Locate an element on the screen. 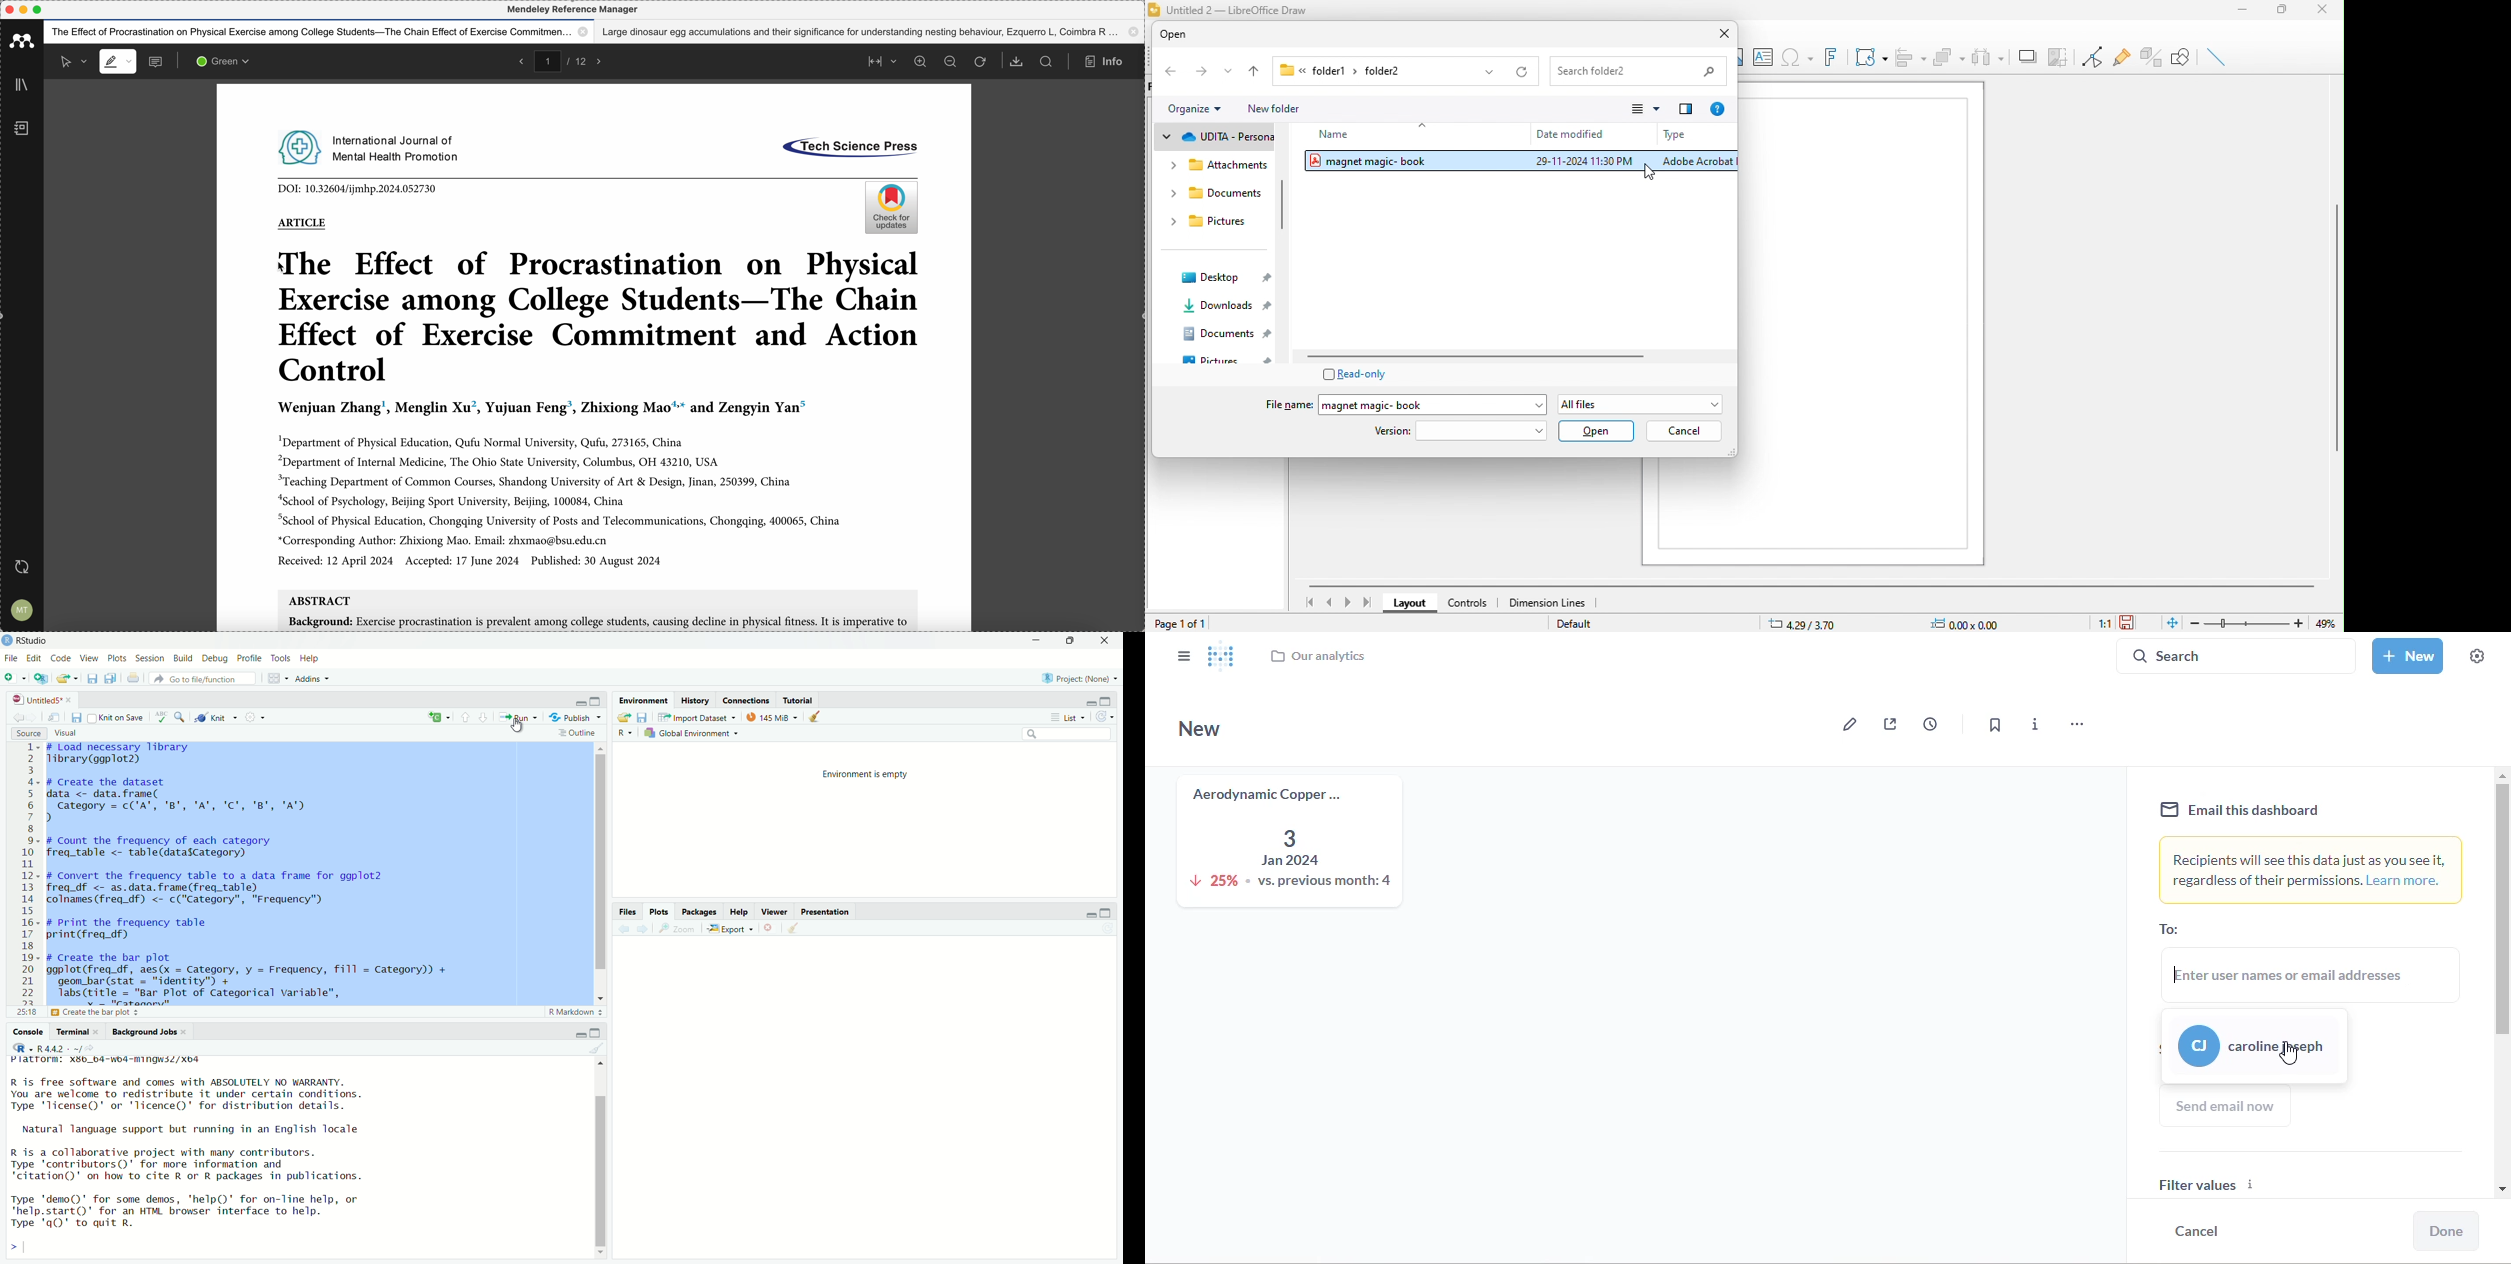  folder 2 is located at coordinates (1399, 73).